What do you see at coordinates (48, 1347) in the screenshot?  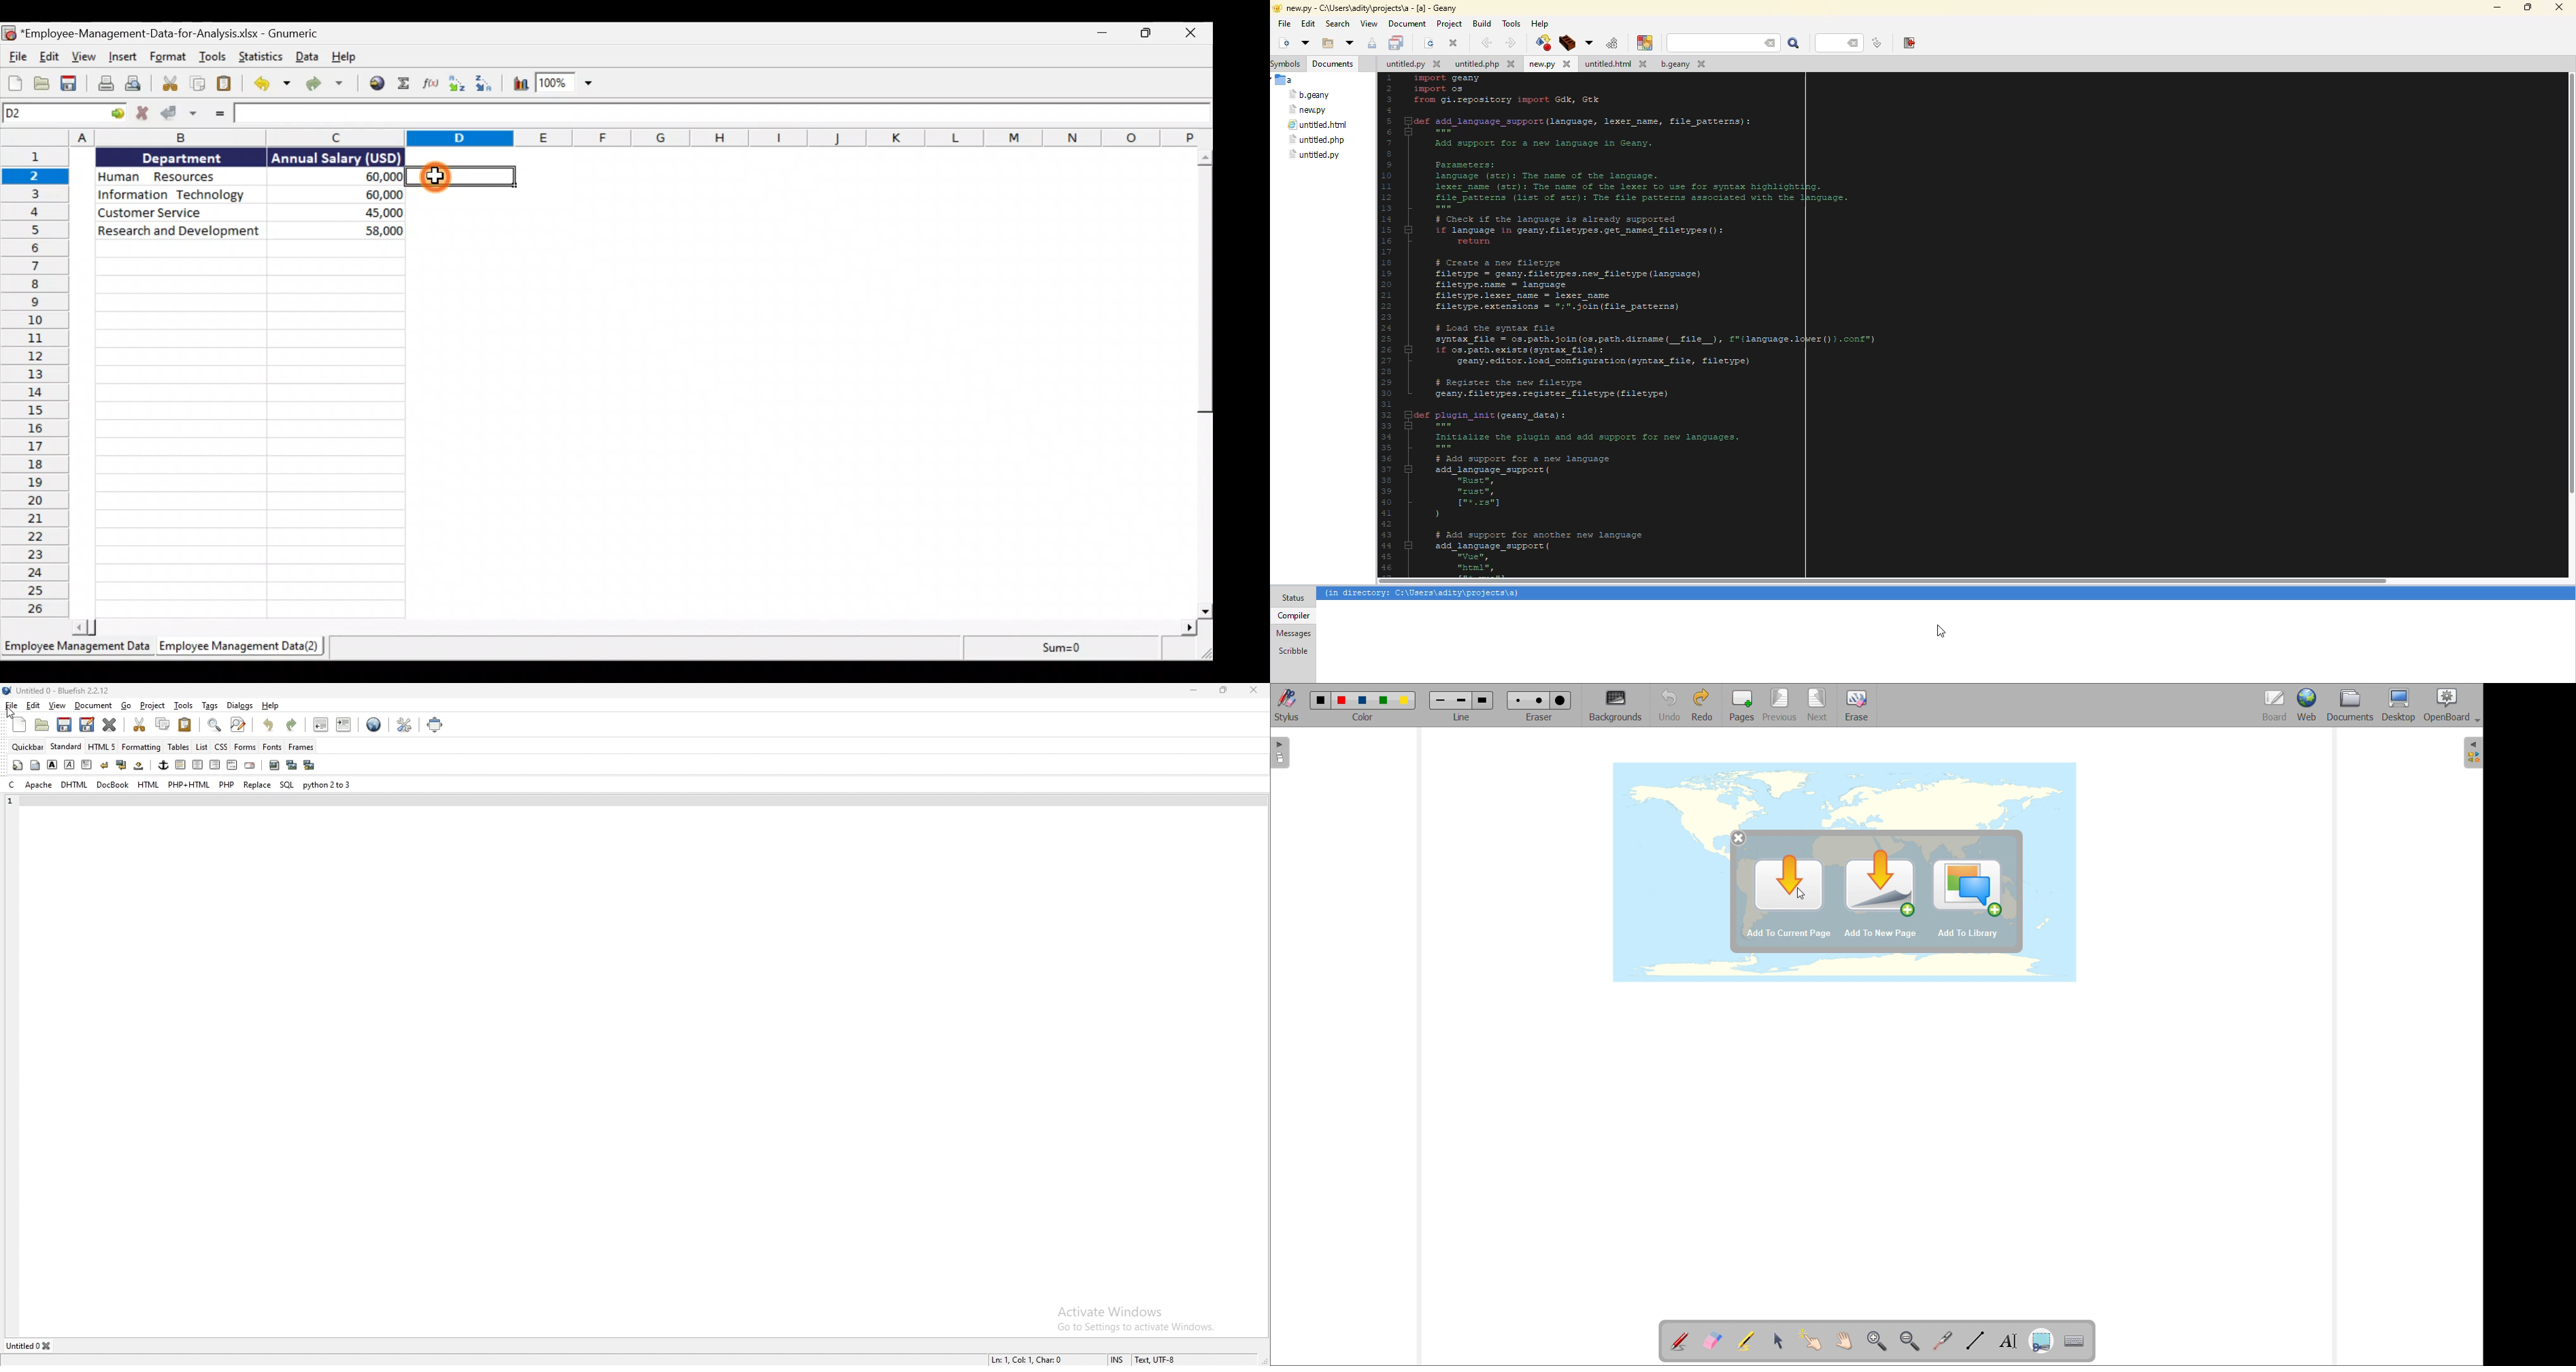 I see `close tab` at bounding box center [48, 1347].